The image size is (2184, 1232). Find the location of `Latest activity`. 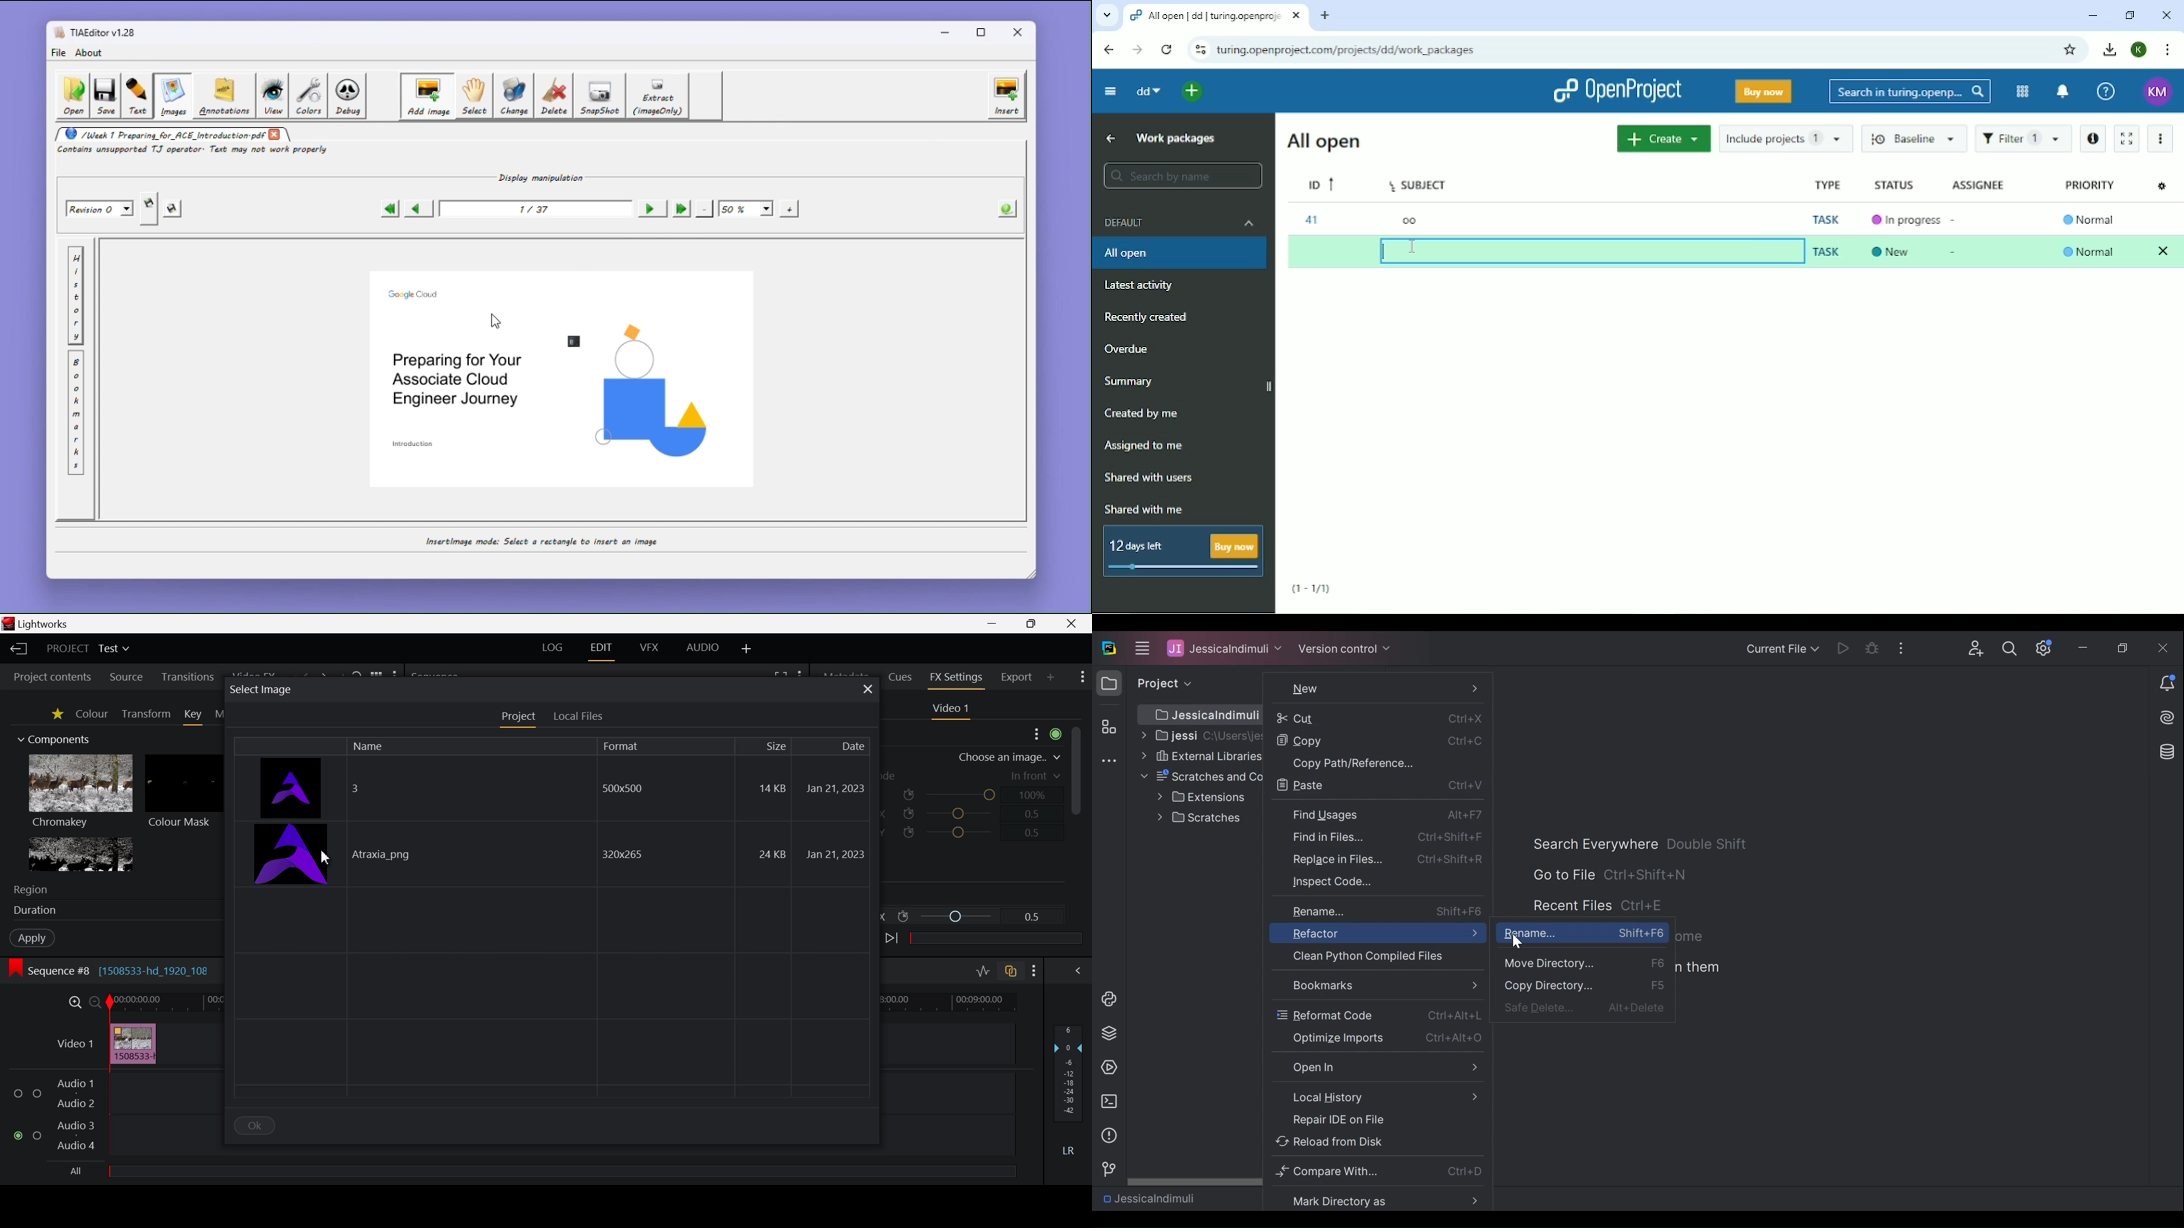

Latest activity is located at coordinates (1145, 286).